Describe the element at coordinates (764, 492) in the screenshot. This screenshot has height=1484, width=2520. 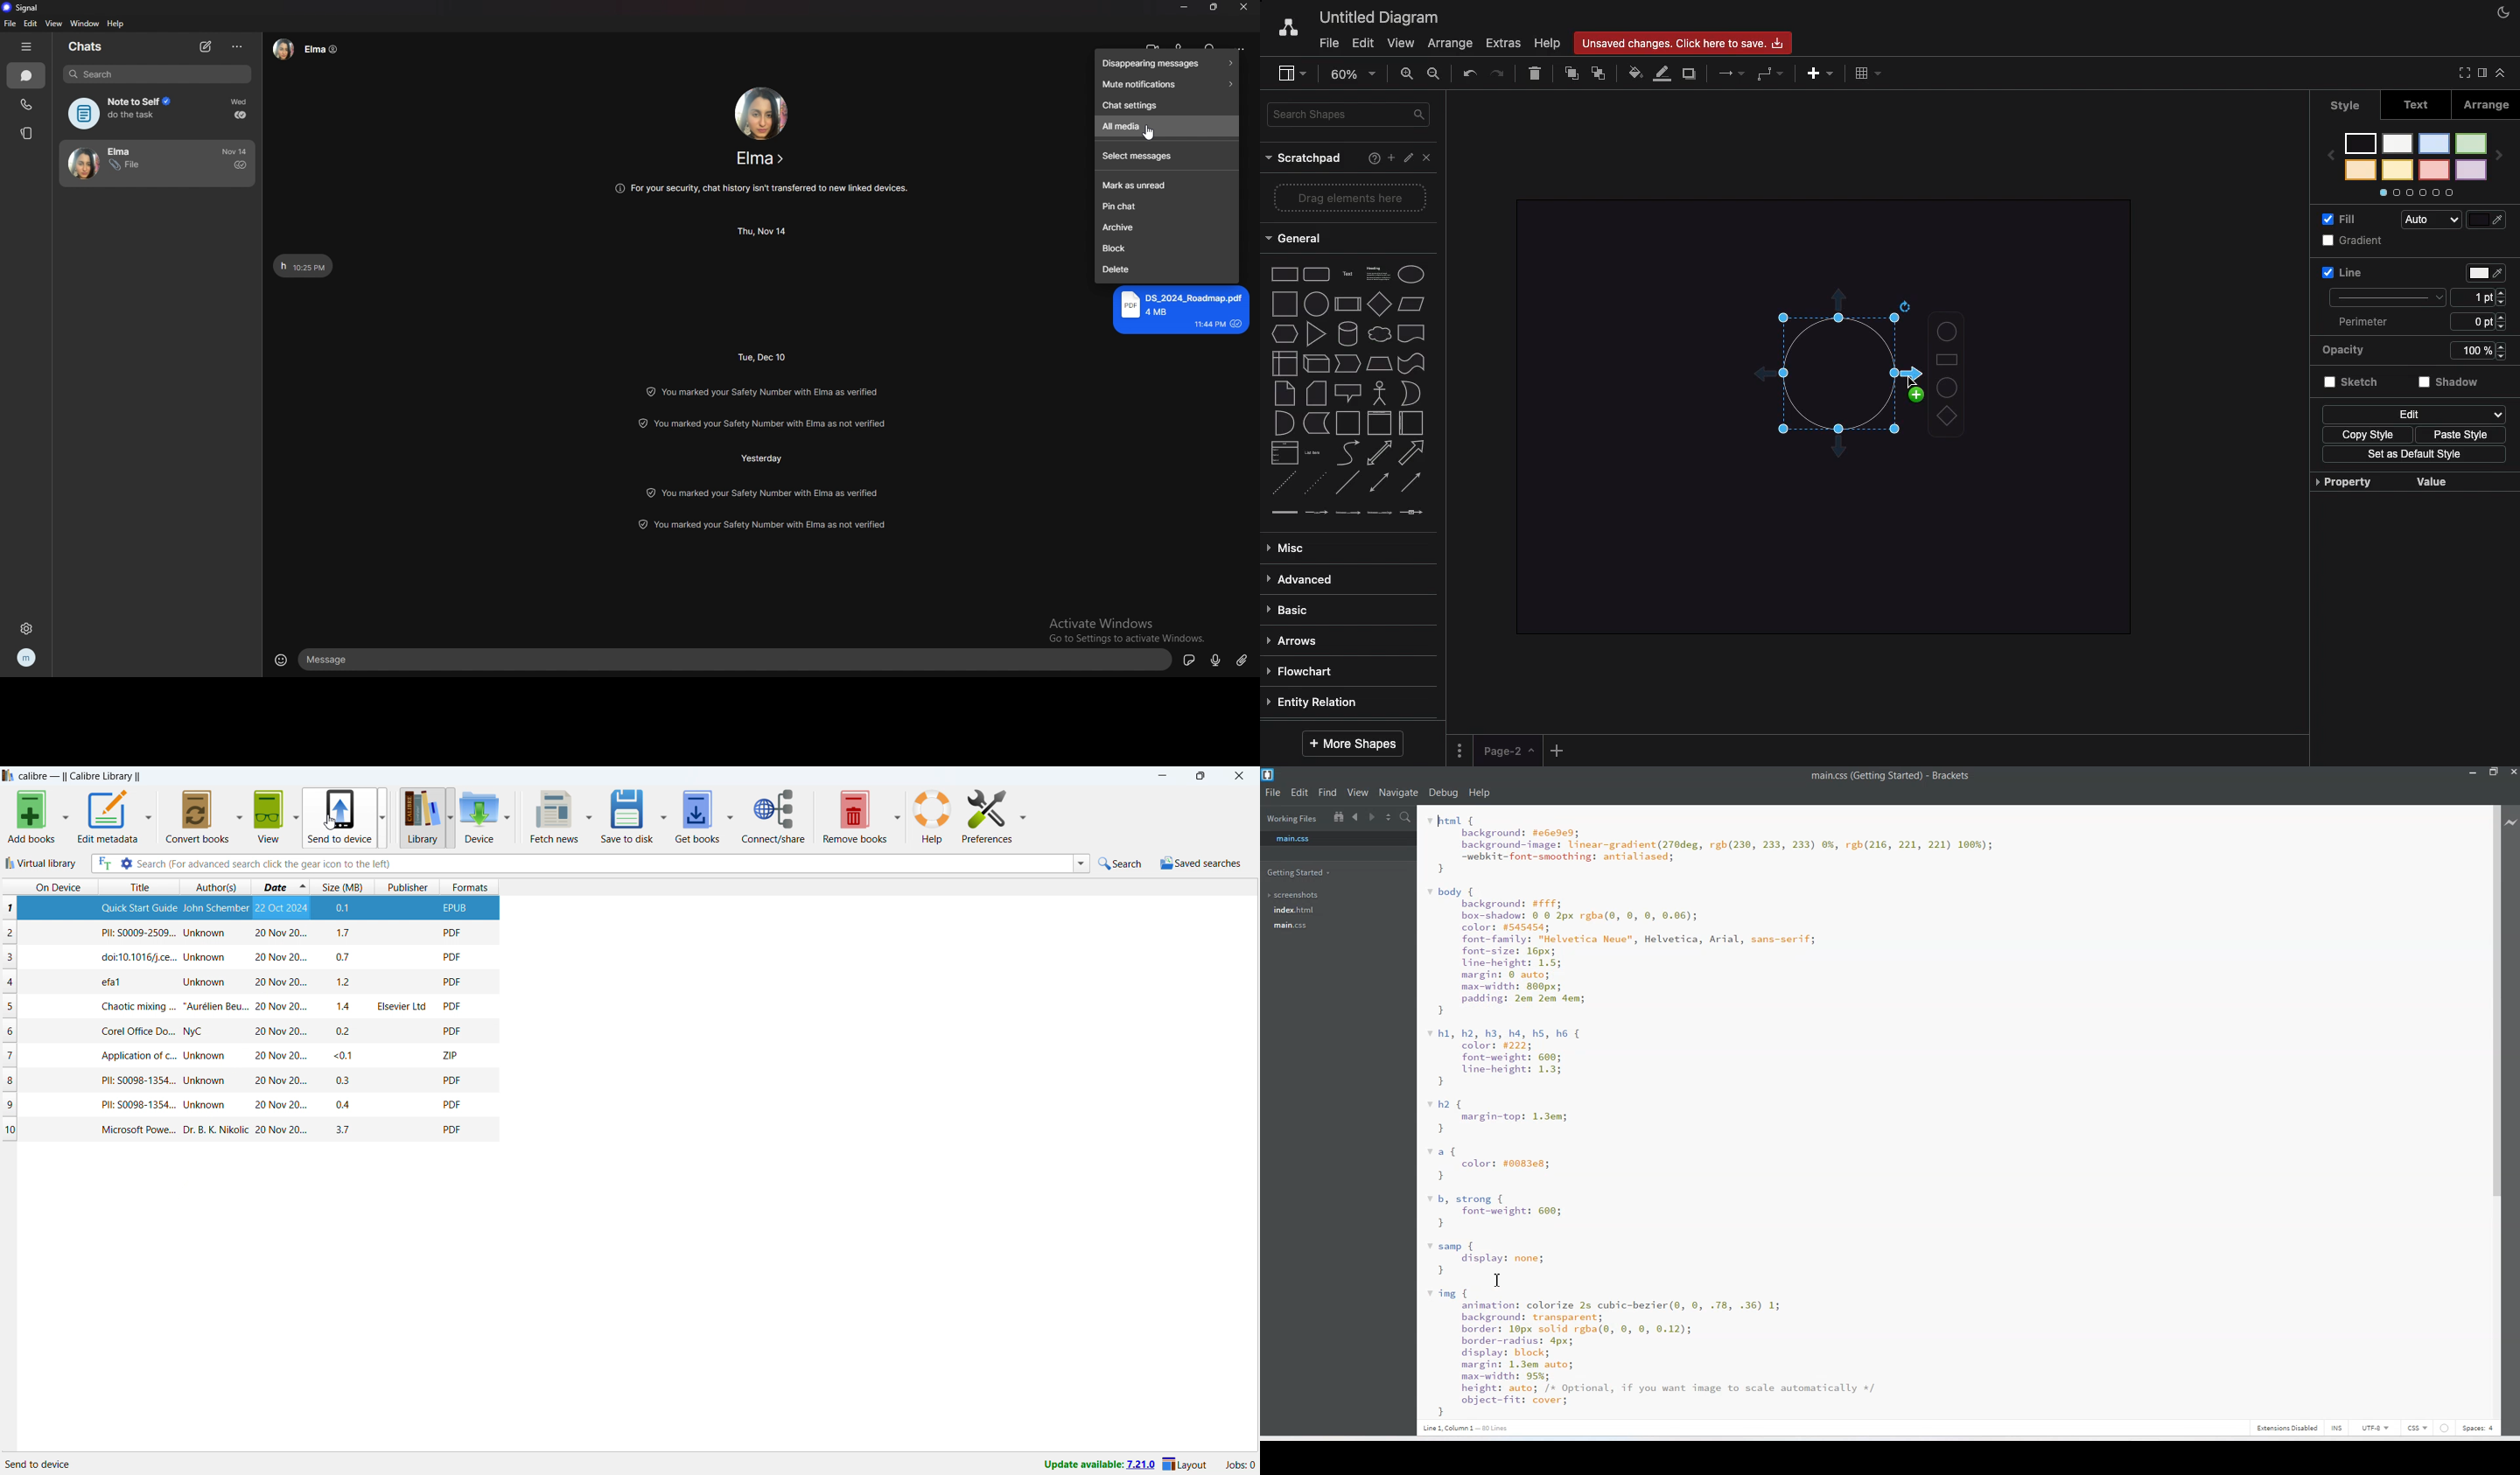
I see `info` at that location.